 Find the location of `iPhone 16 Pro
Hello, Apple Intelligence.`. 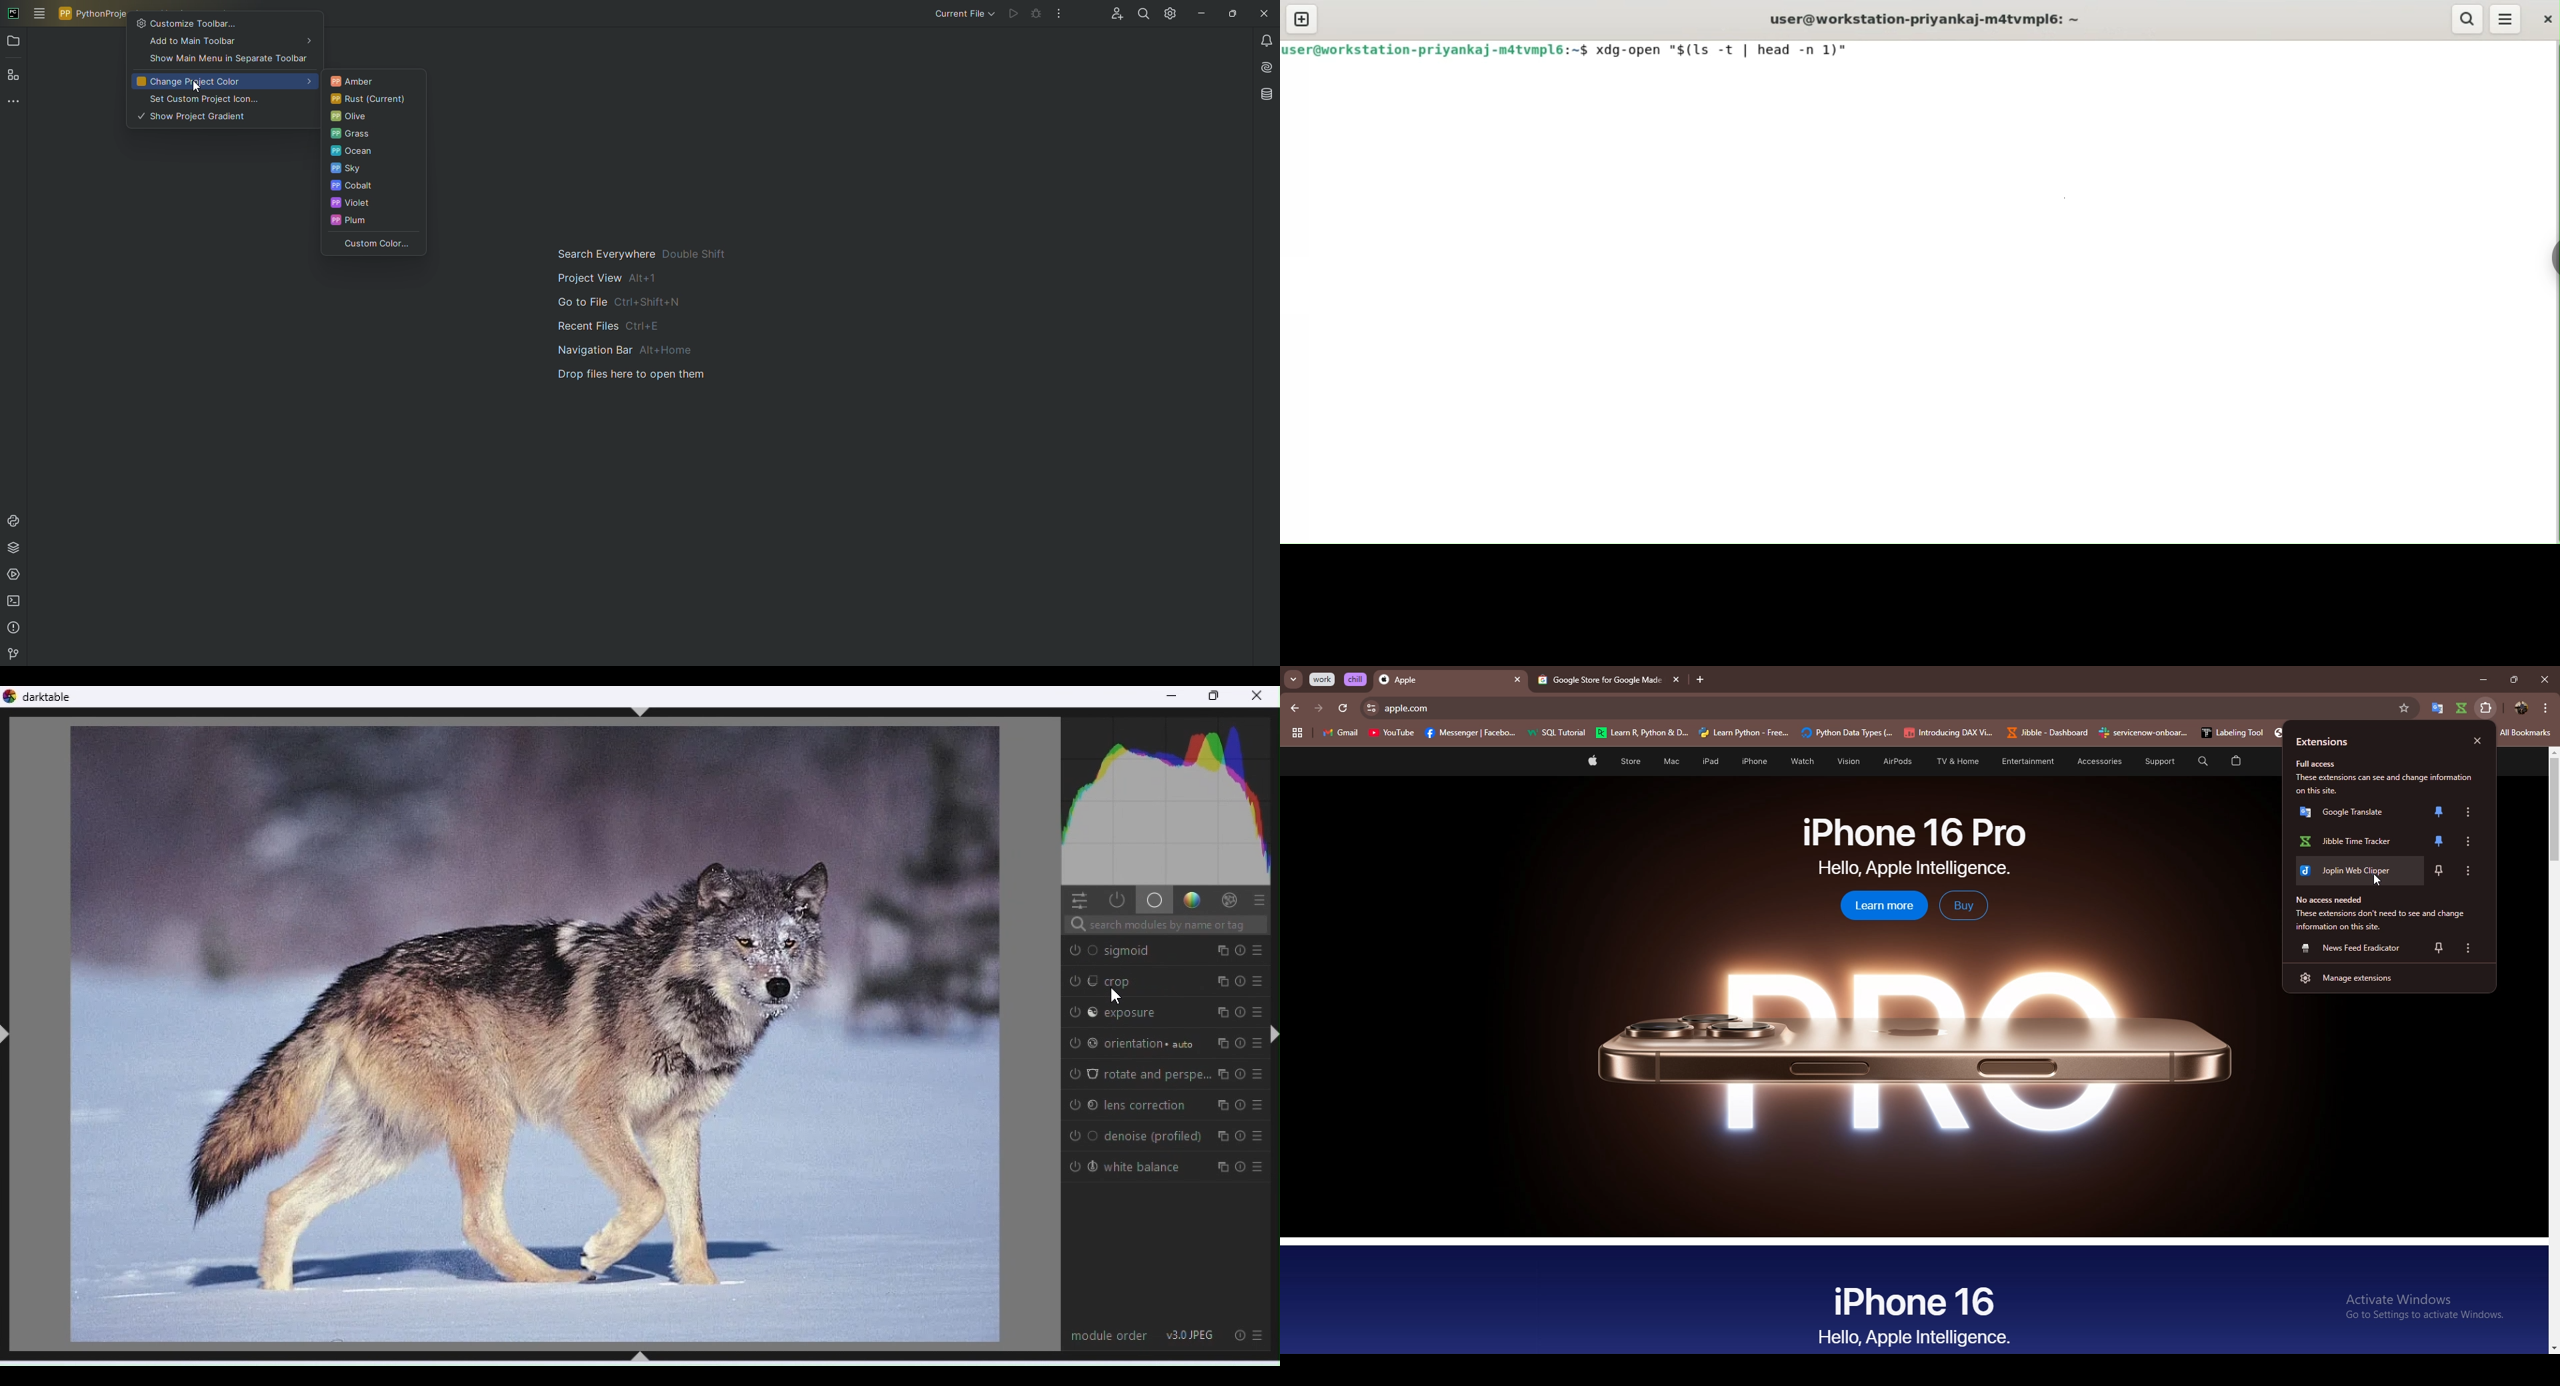

iPhone 16 Pro
Hello, Apple Intelligence. is located at coordinates (1915, 847).